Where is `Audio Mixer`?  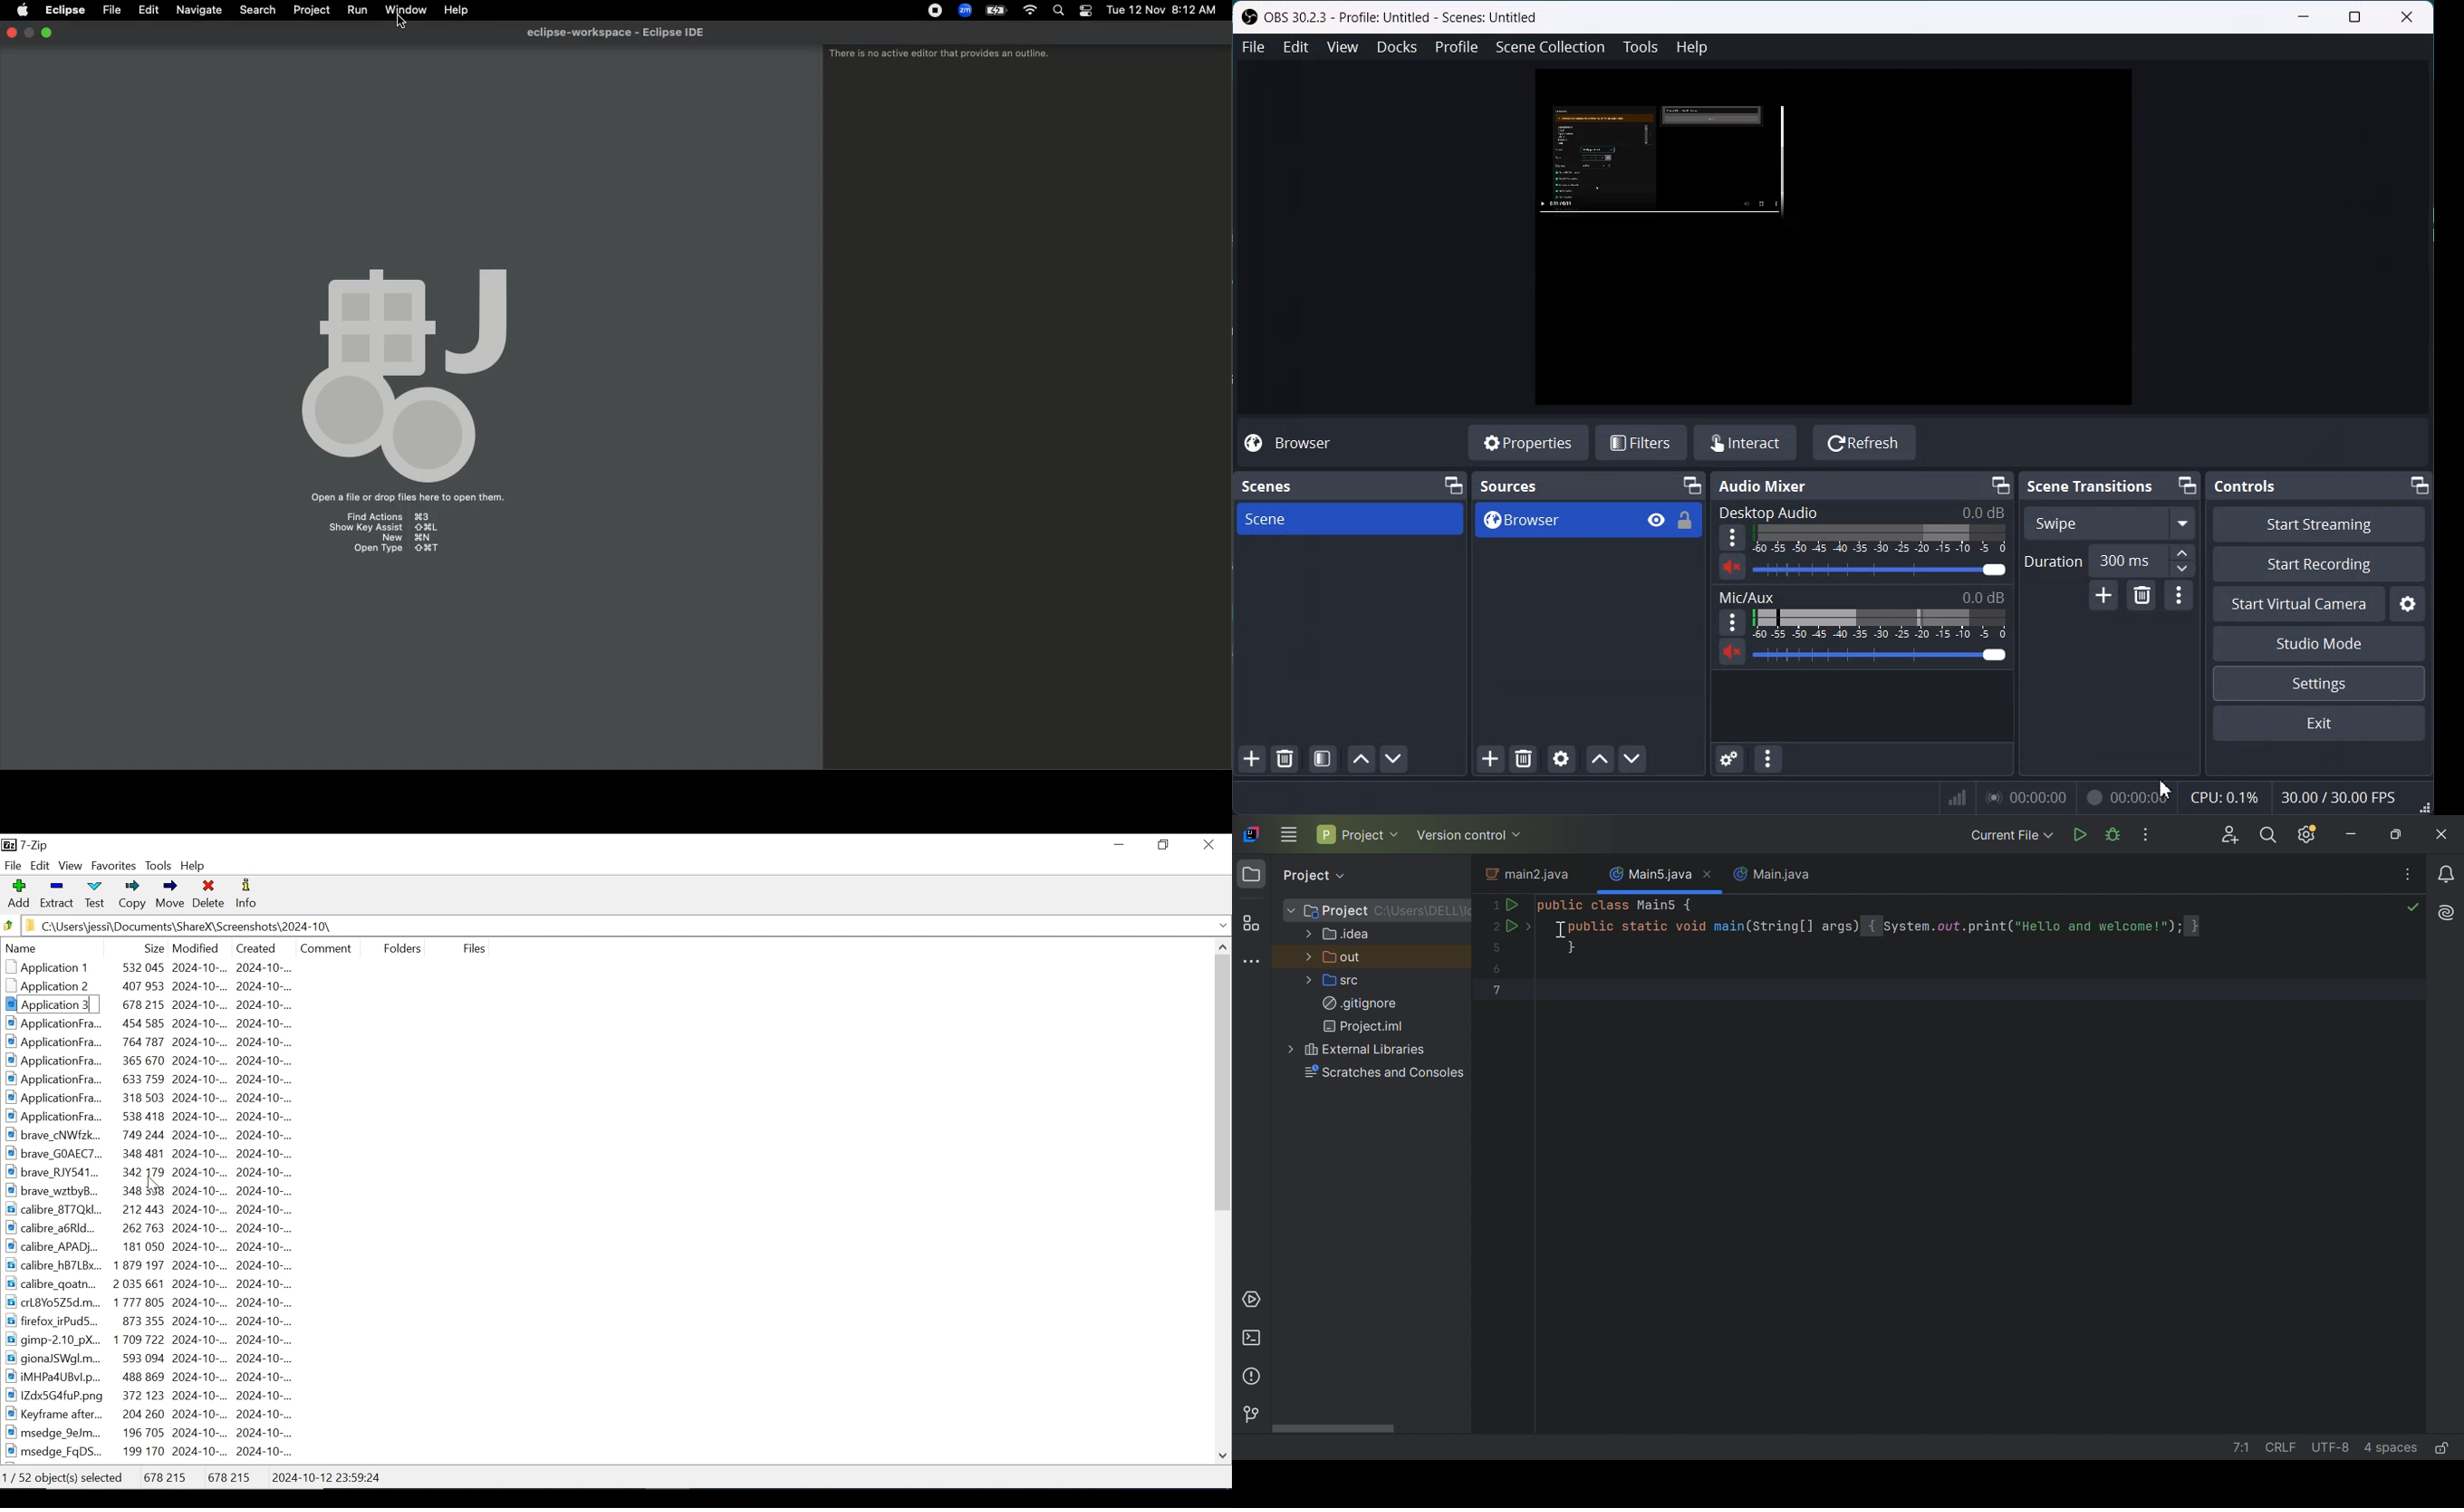
Audio Mixer is located at coordinates (1764, 485).